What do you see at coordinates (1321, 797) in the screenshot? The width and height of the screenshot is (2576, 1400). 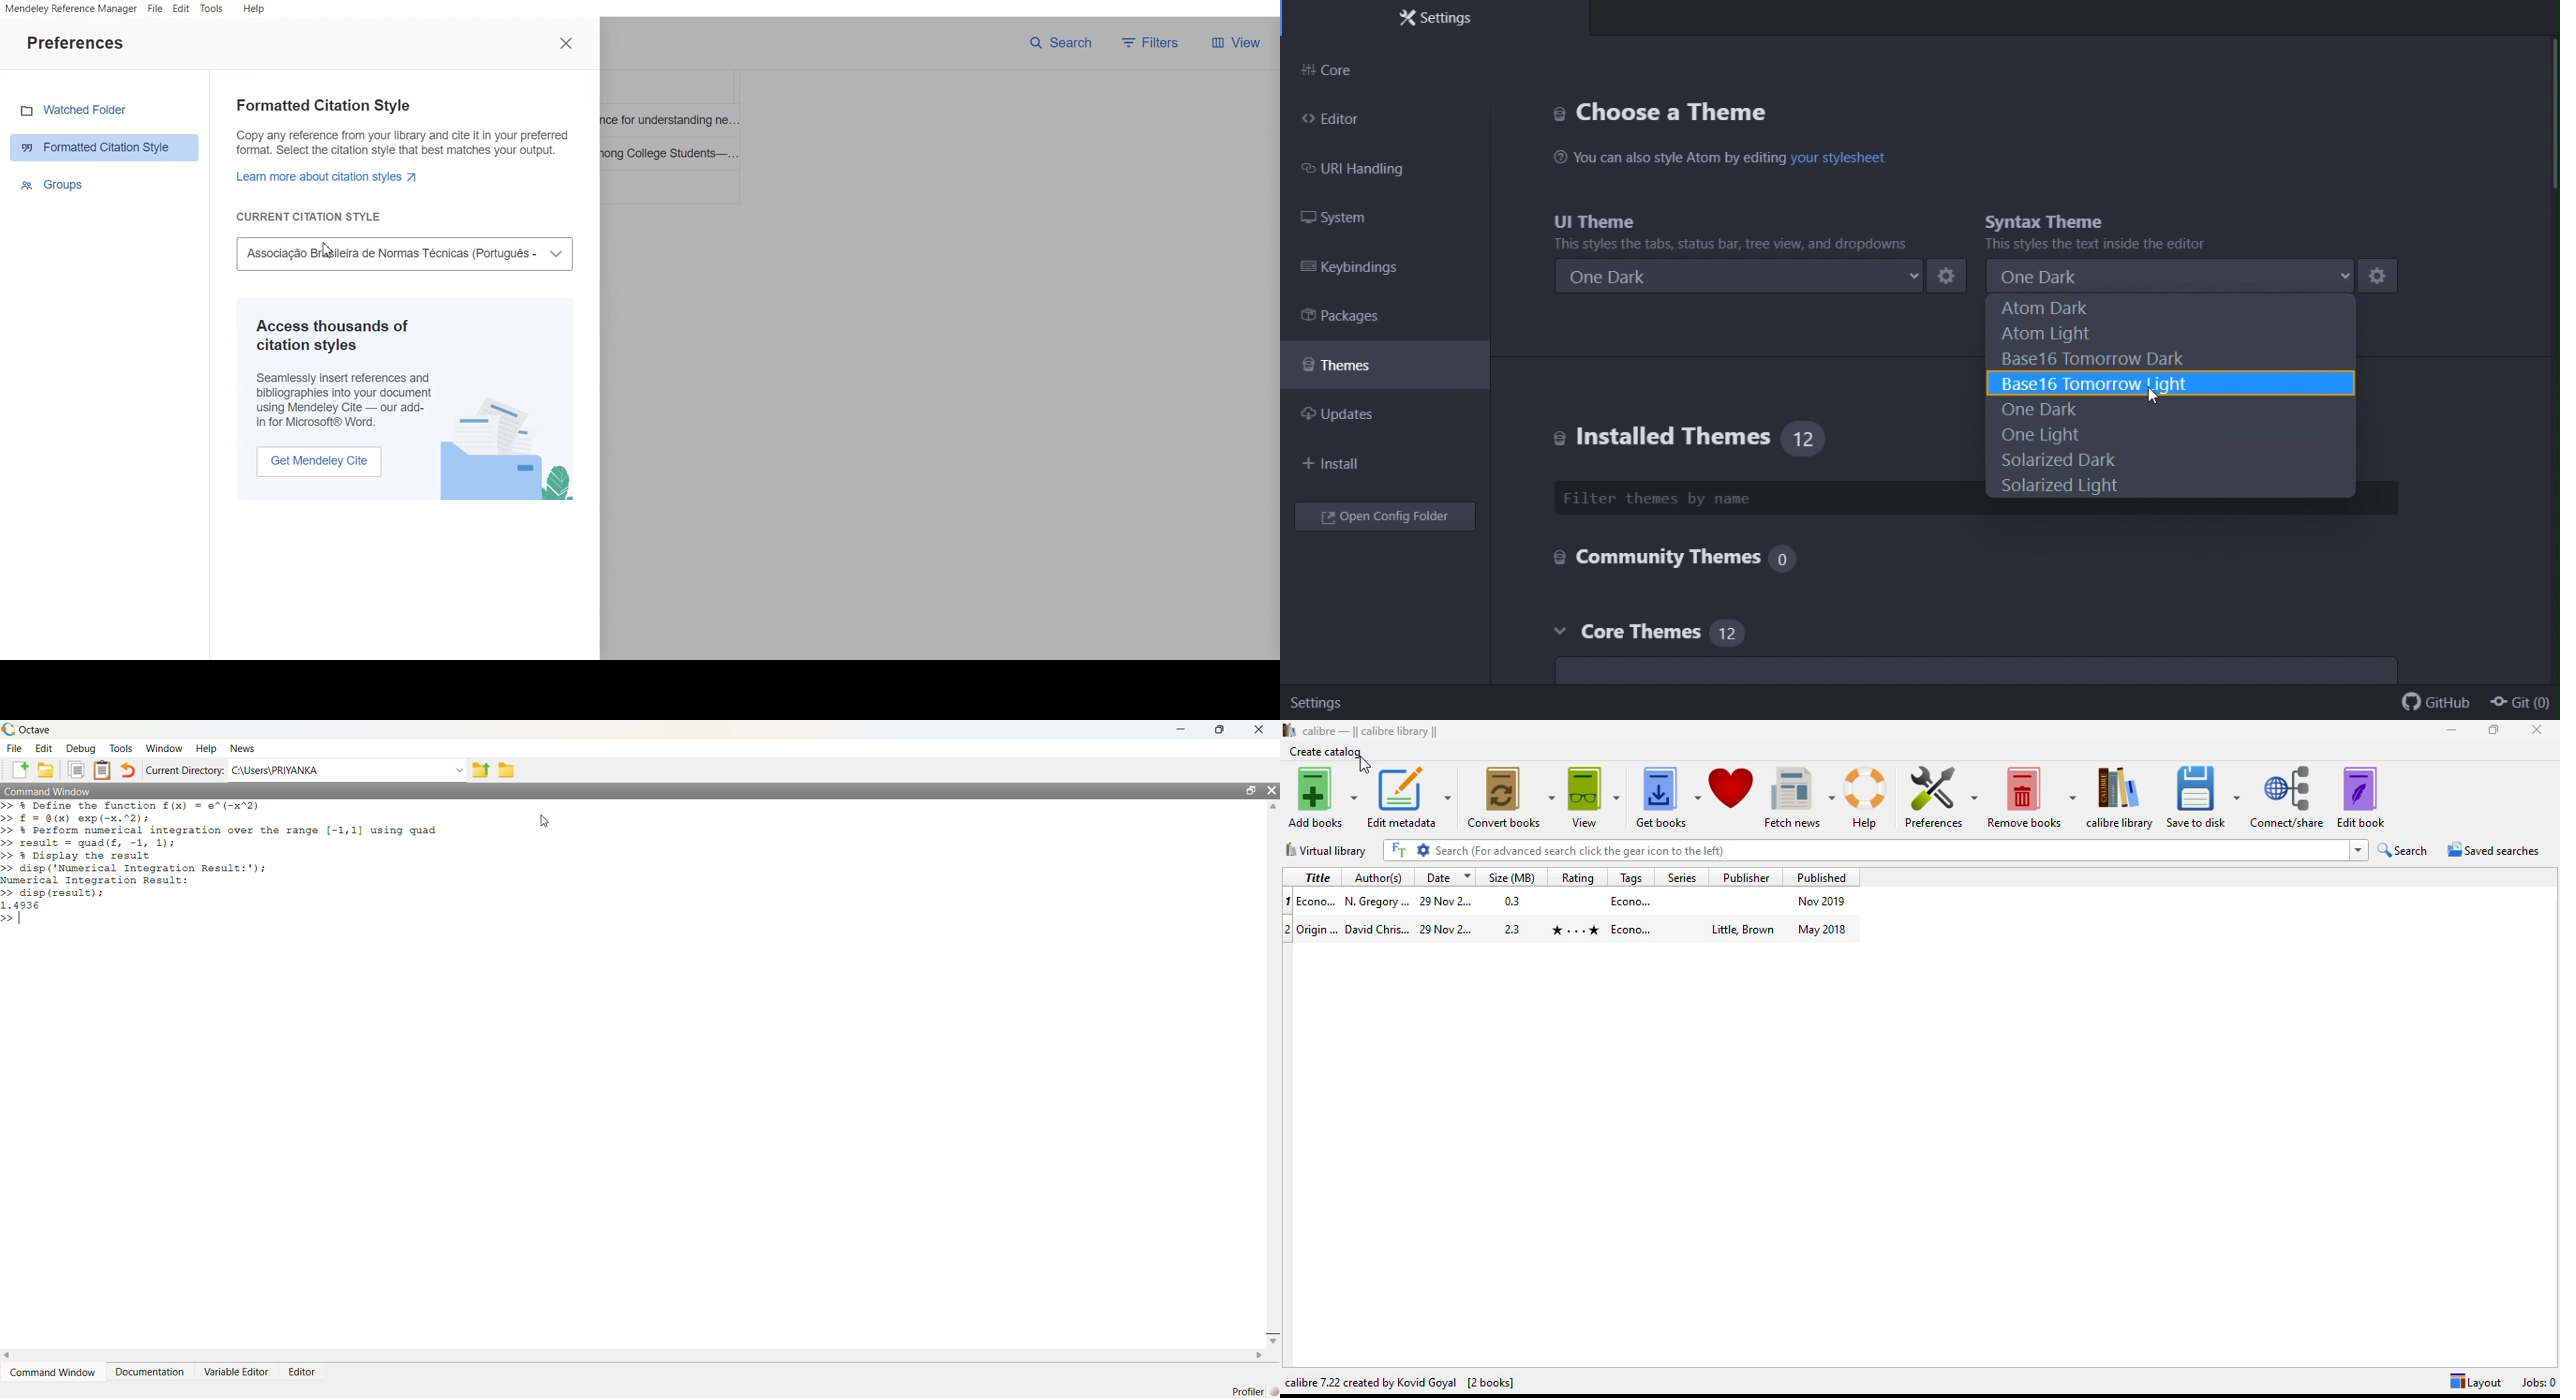 I see `add books` at bounding box center [1321, 797].